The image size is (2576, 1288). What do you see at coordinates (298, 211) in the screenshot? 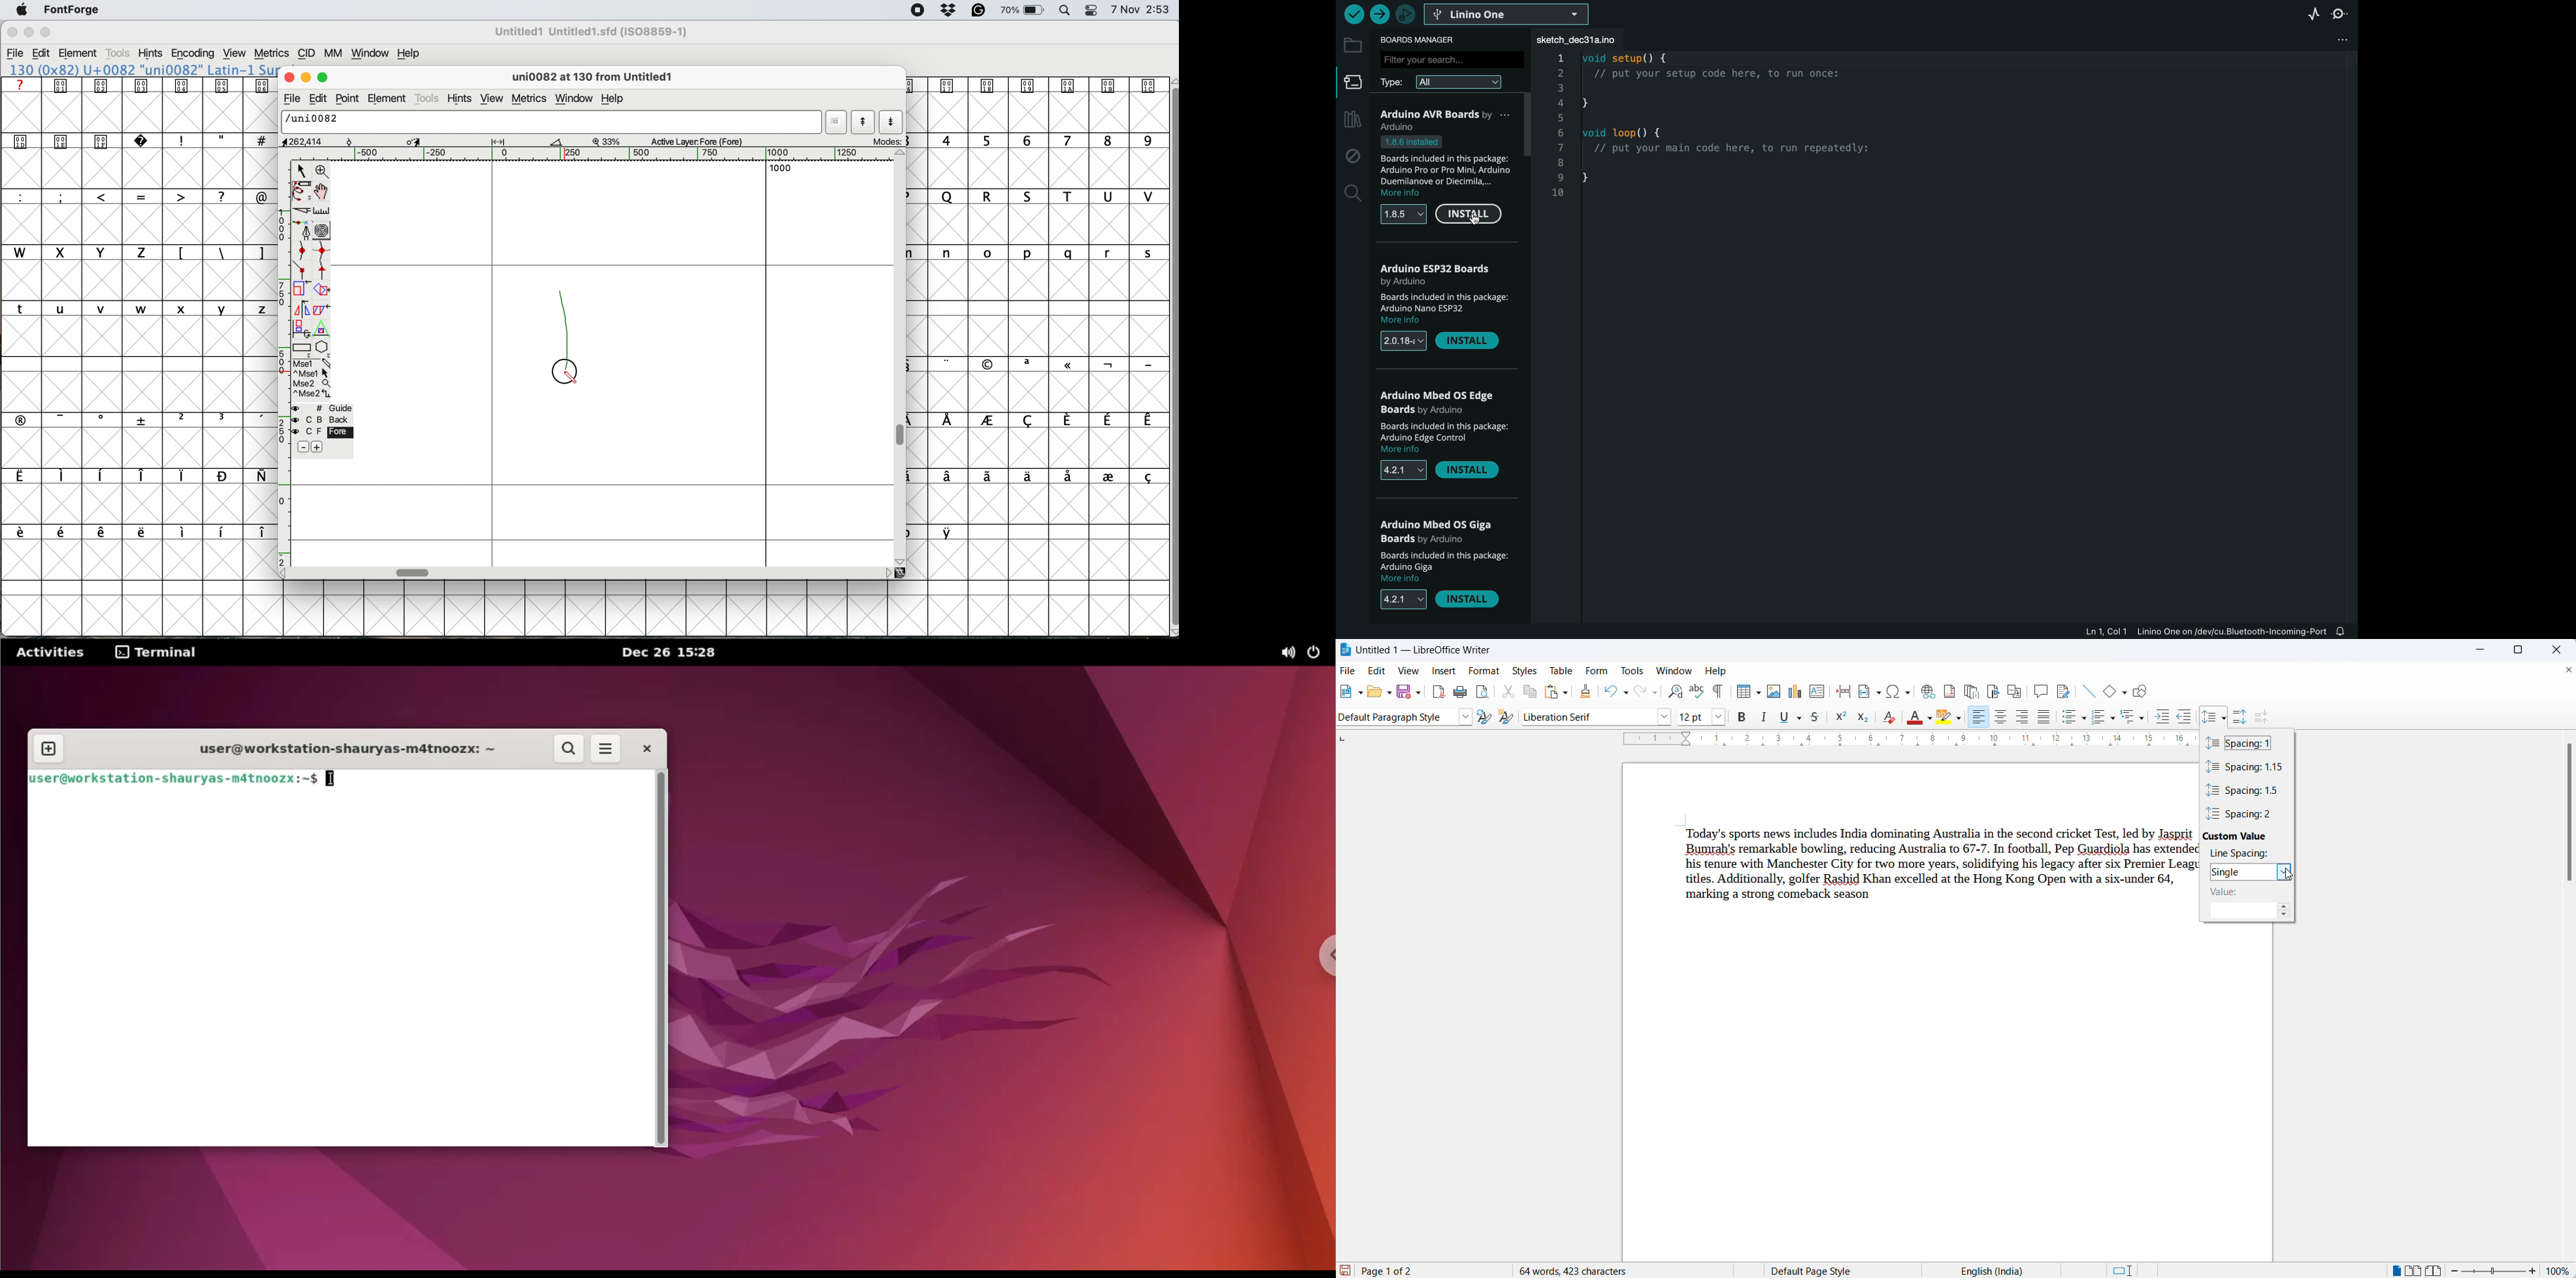
I see `cut splines in two` at bounding box center [298, 211].